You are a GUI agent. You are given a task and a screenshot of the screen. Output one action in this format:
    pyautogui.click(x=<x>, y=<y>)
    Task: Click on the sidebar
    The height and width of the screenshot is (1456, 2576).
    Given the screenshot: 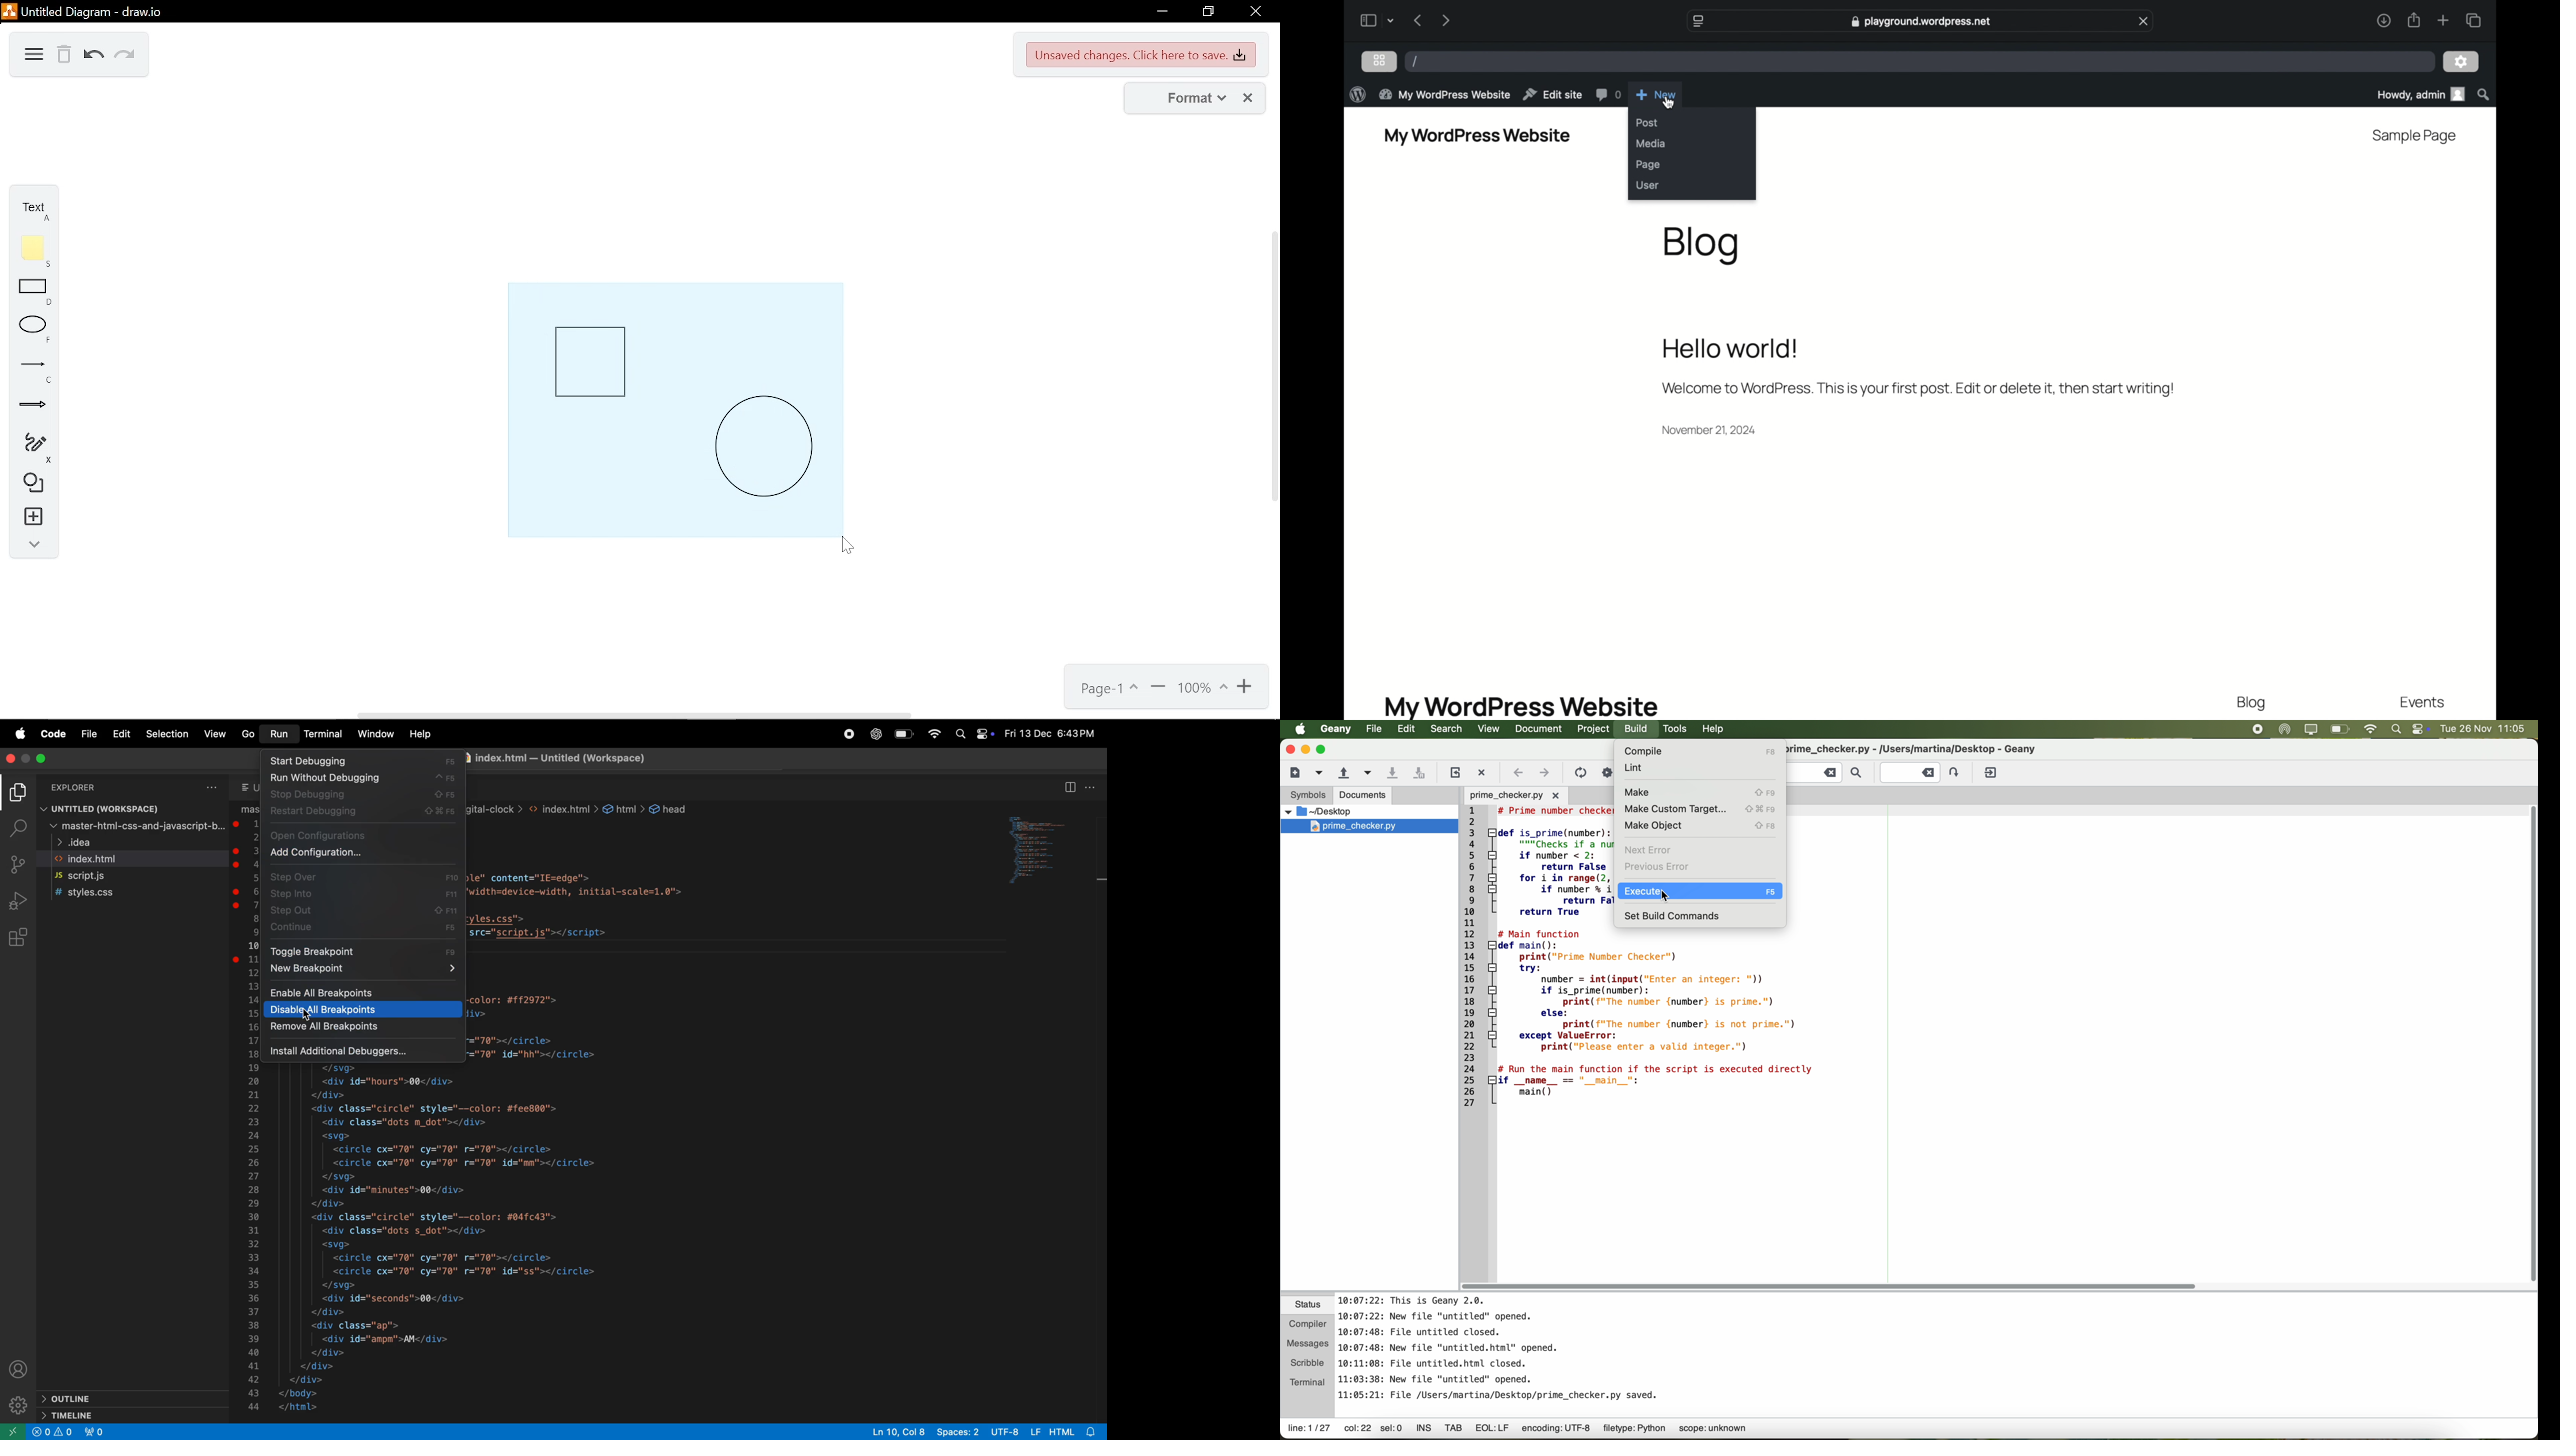 What is the action you would take?
    pyautogui.click(x=1367, y=20)
    